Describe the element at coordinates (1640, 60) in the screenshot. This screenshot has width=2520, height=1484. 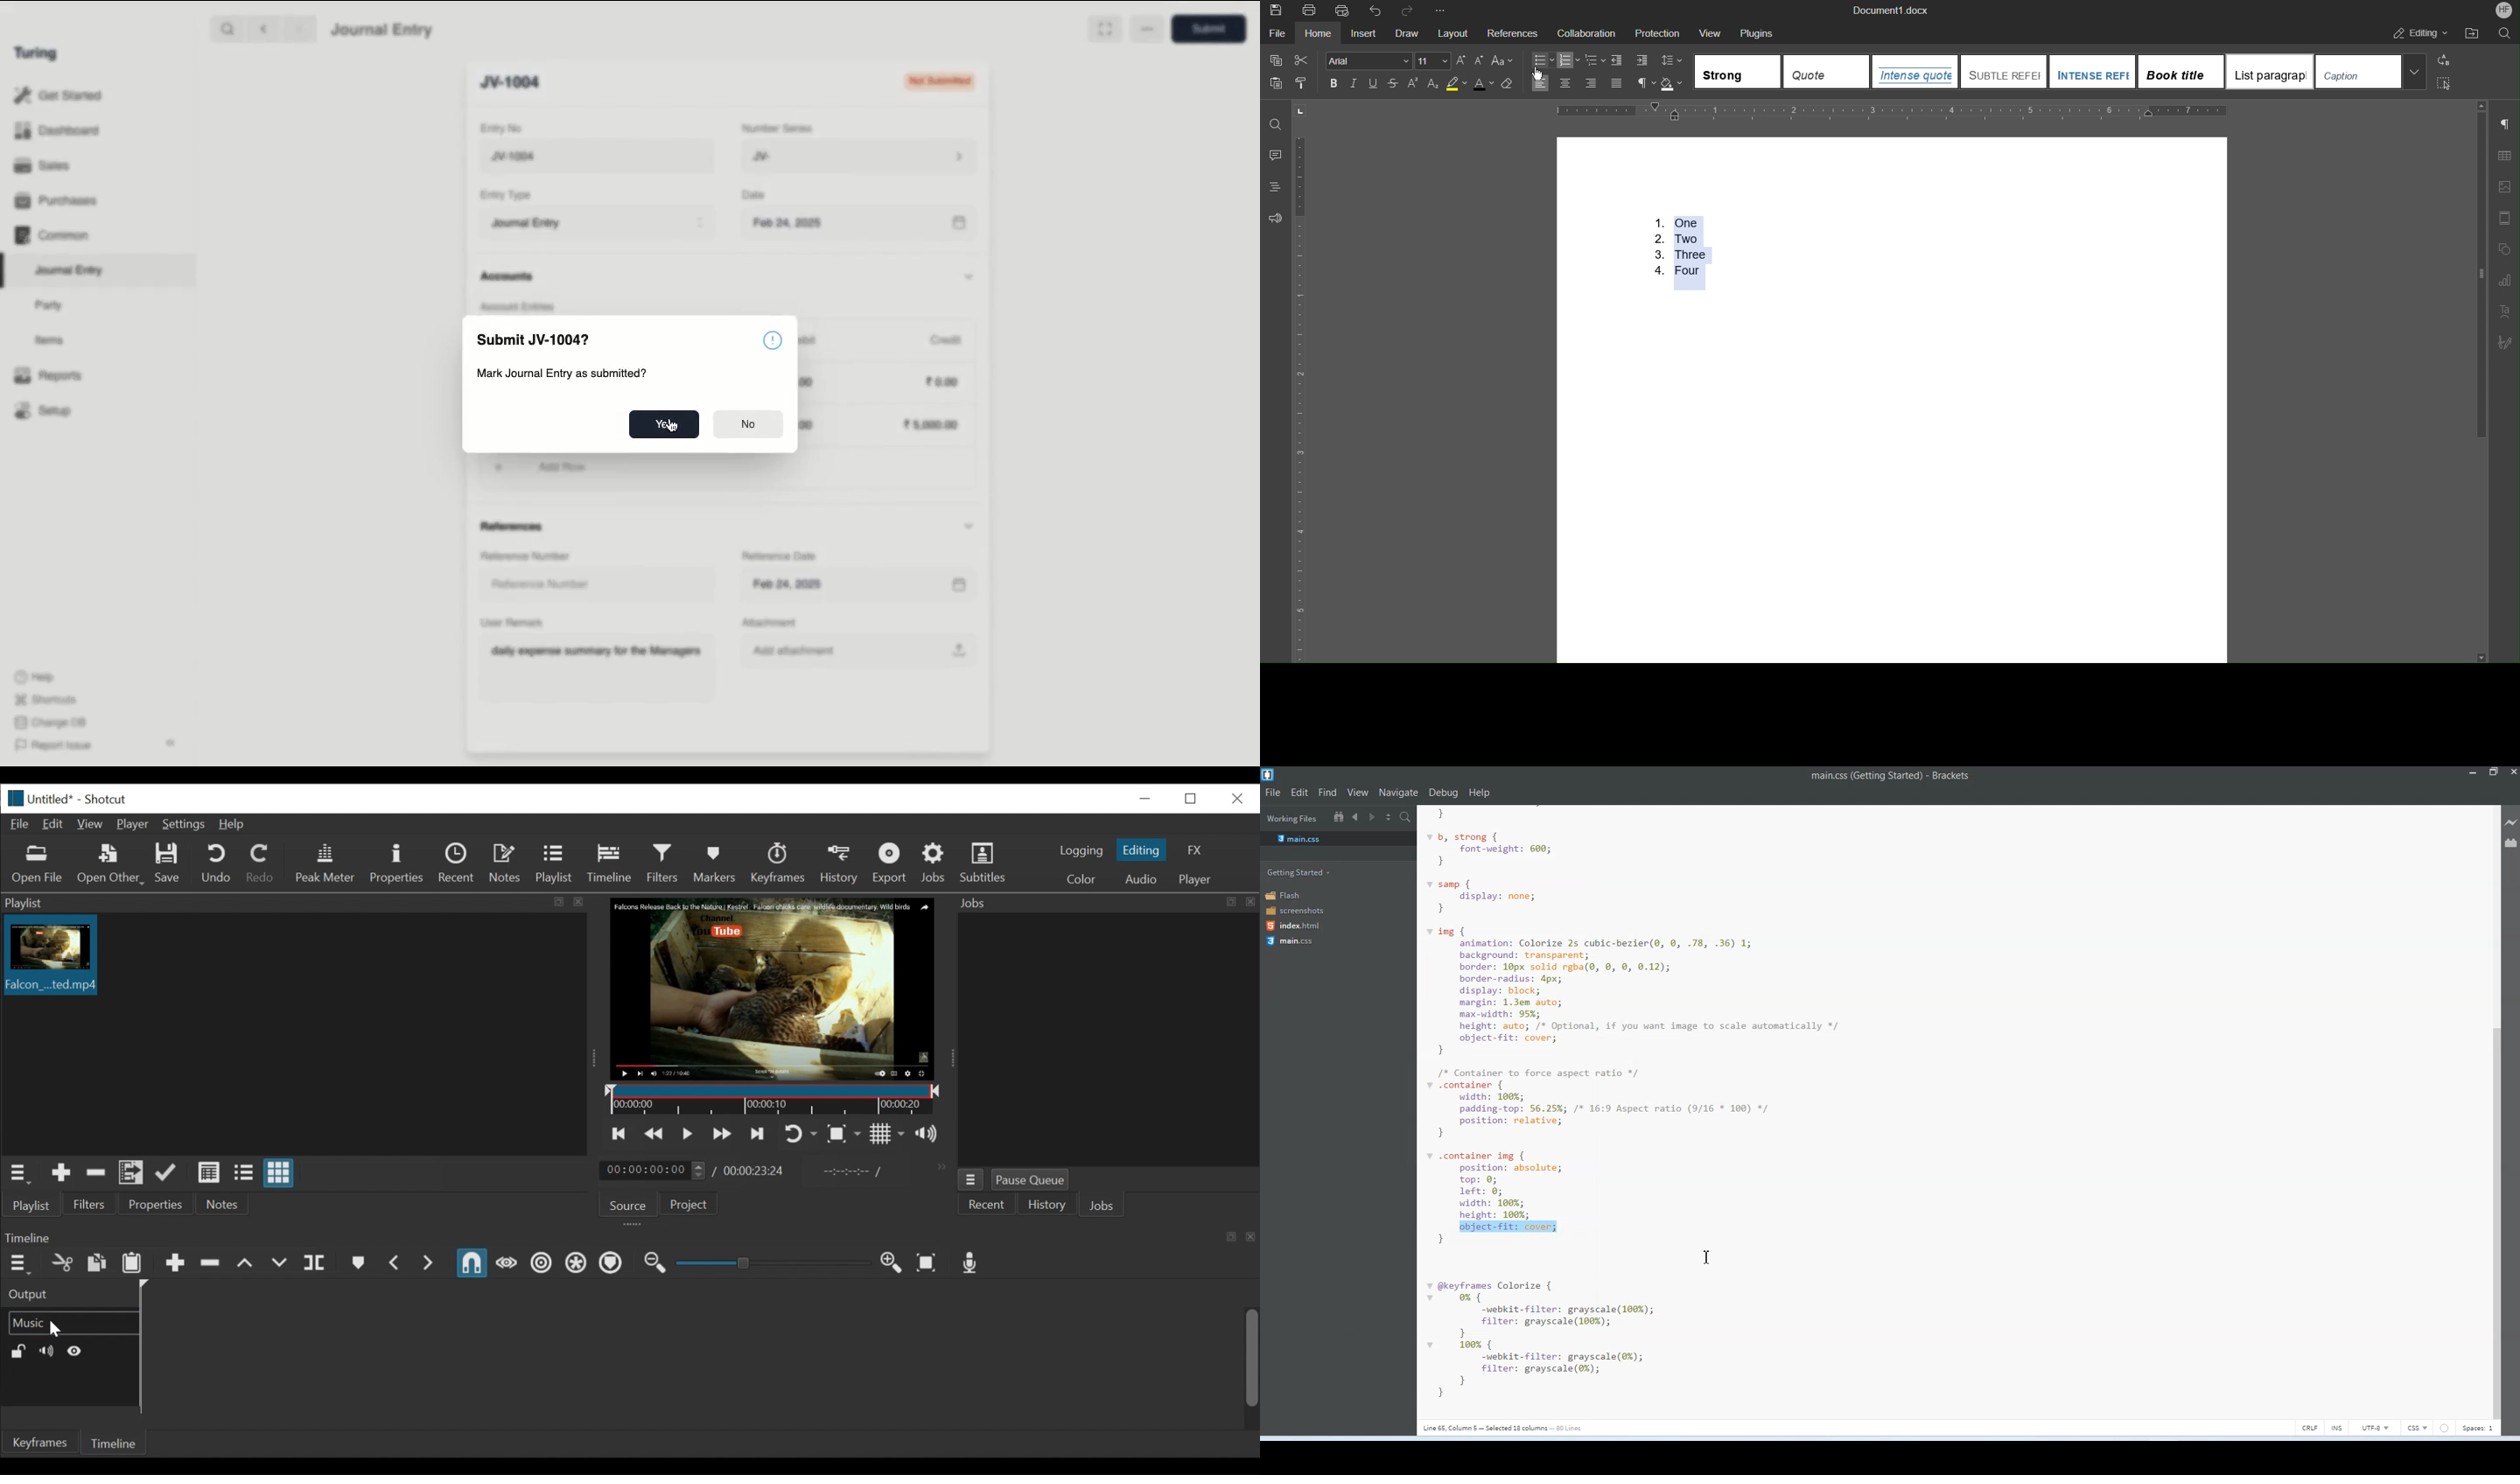
I see `Increase Indent` at that location.